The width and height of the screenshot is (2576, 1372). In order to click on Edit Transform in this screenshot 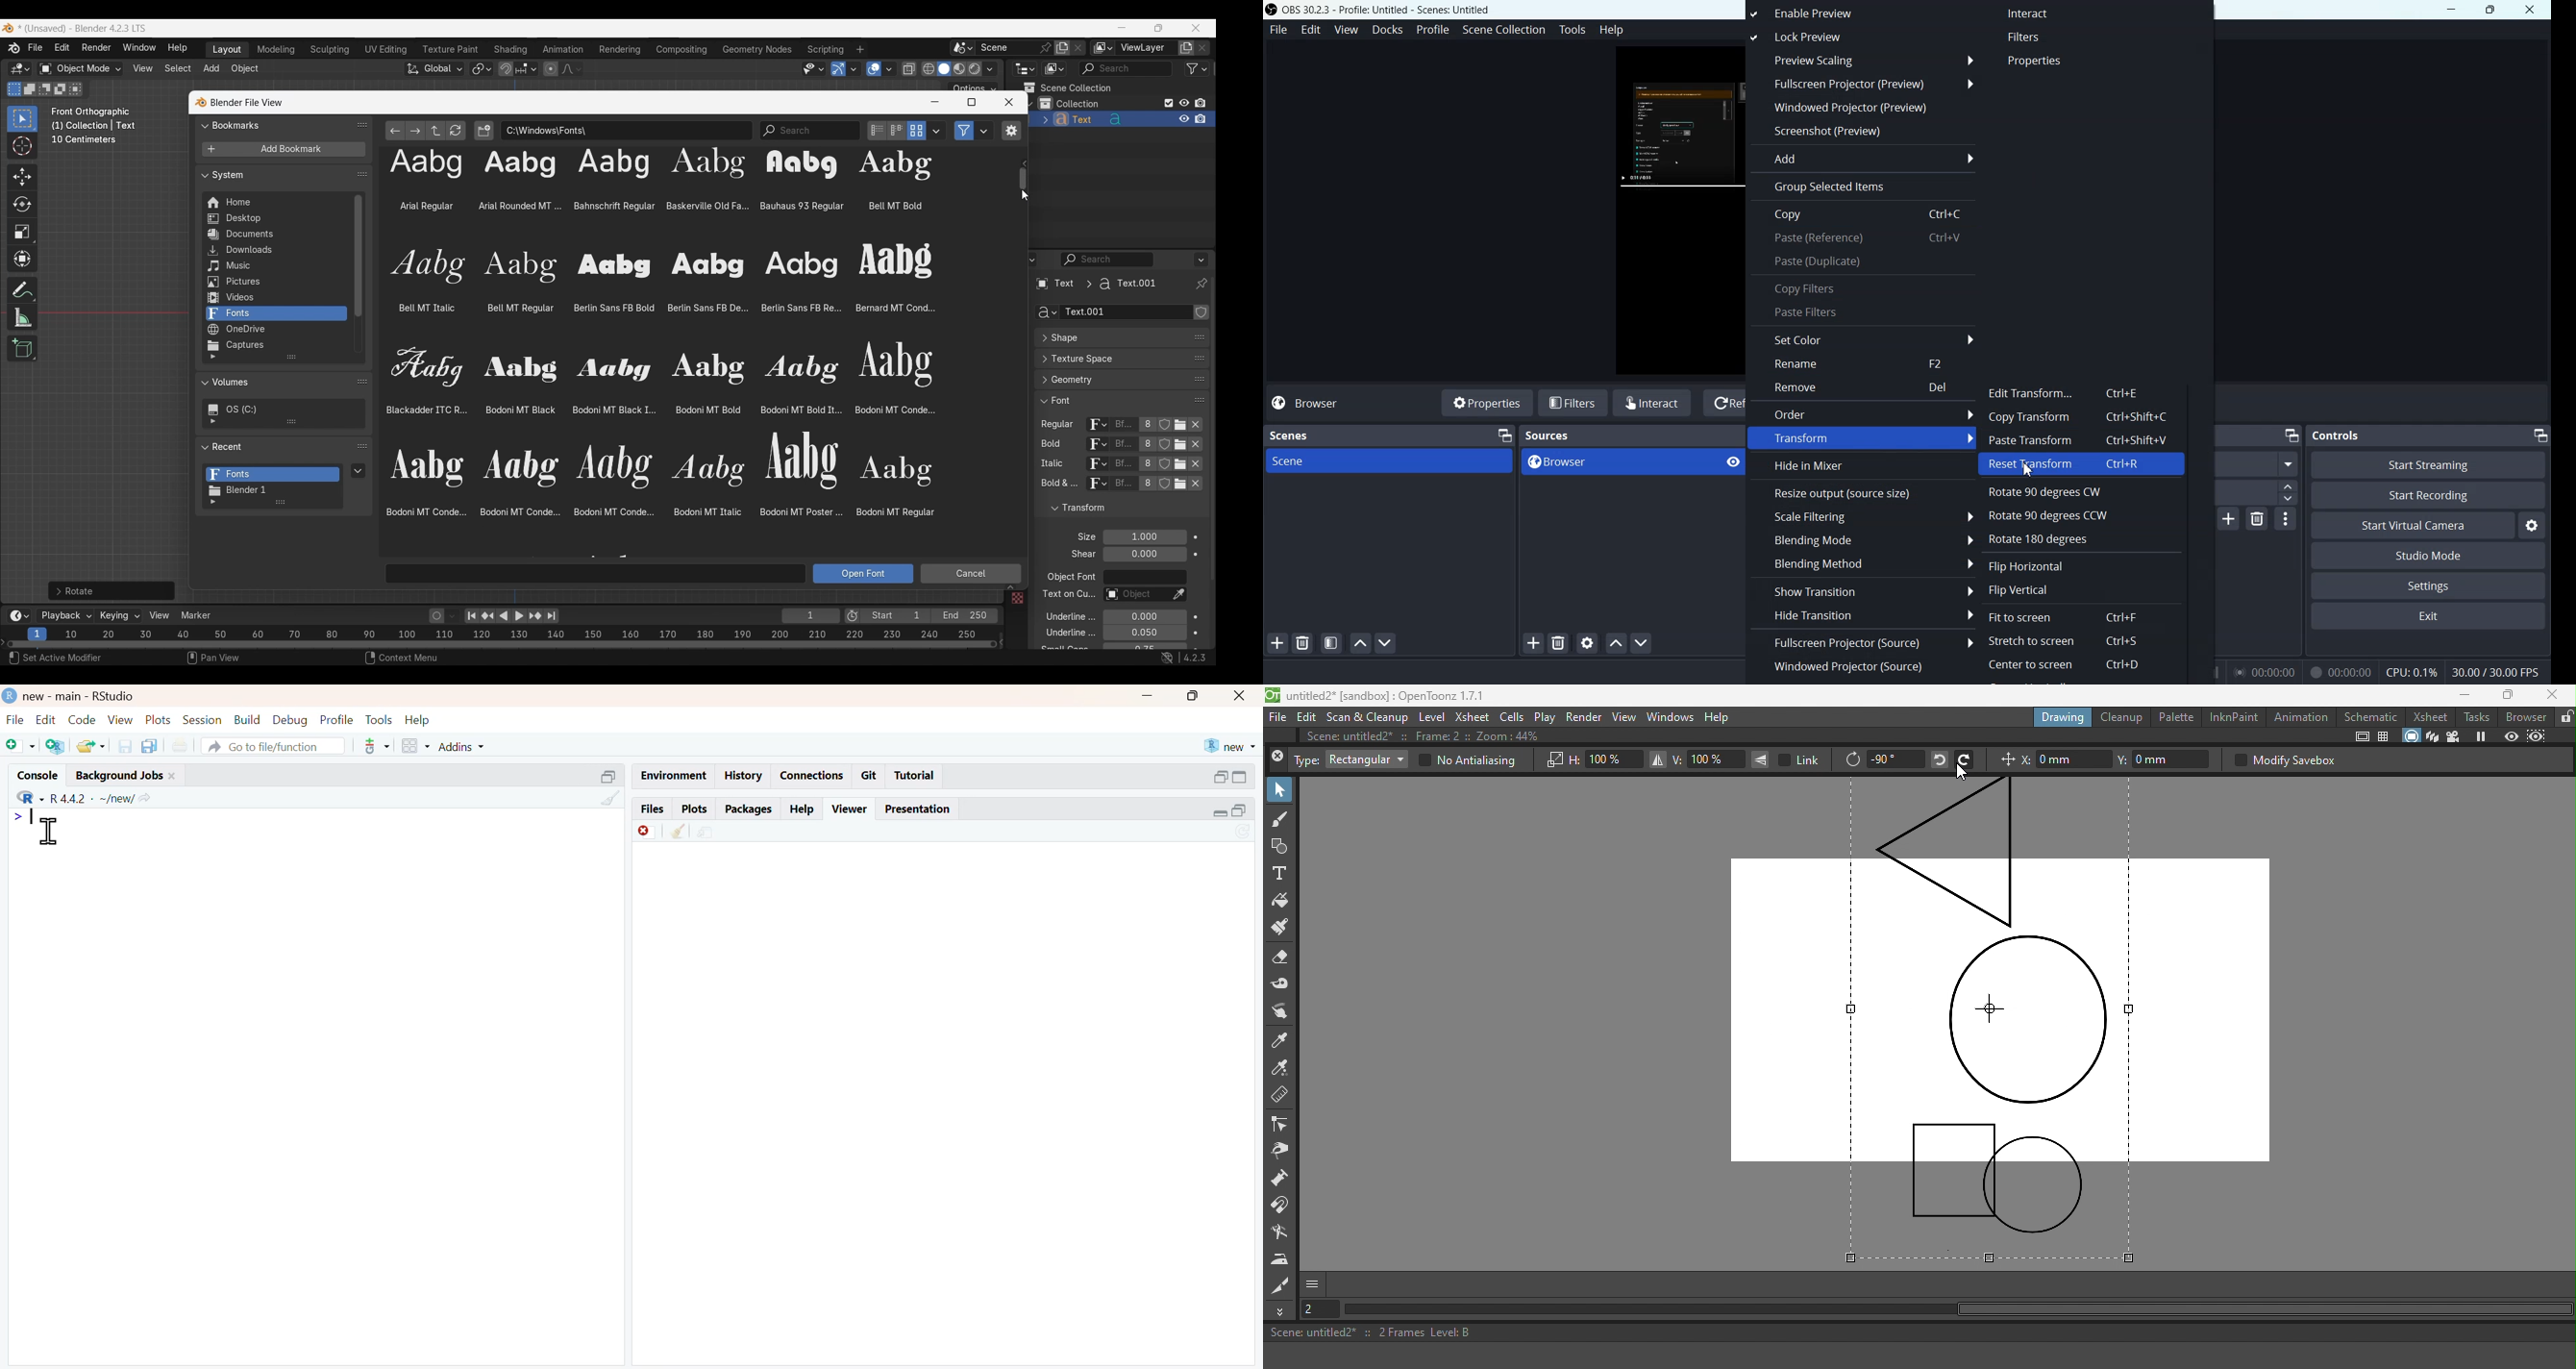, I will do `click(2070, 391)`.